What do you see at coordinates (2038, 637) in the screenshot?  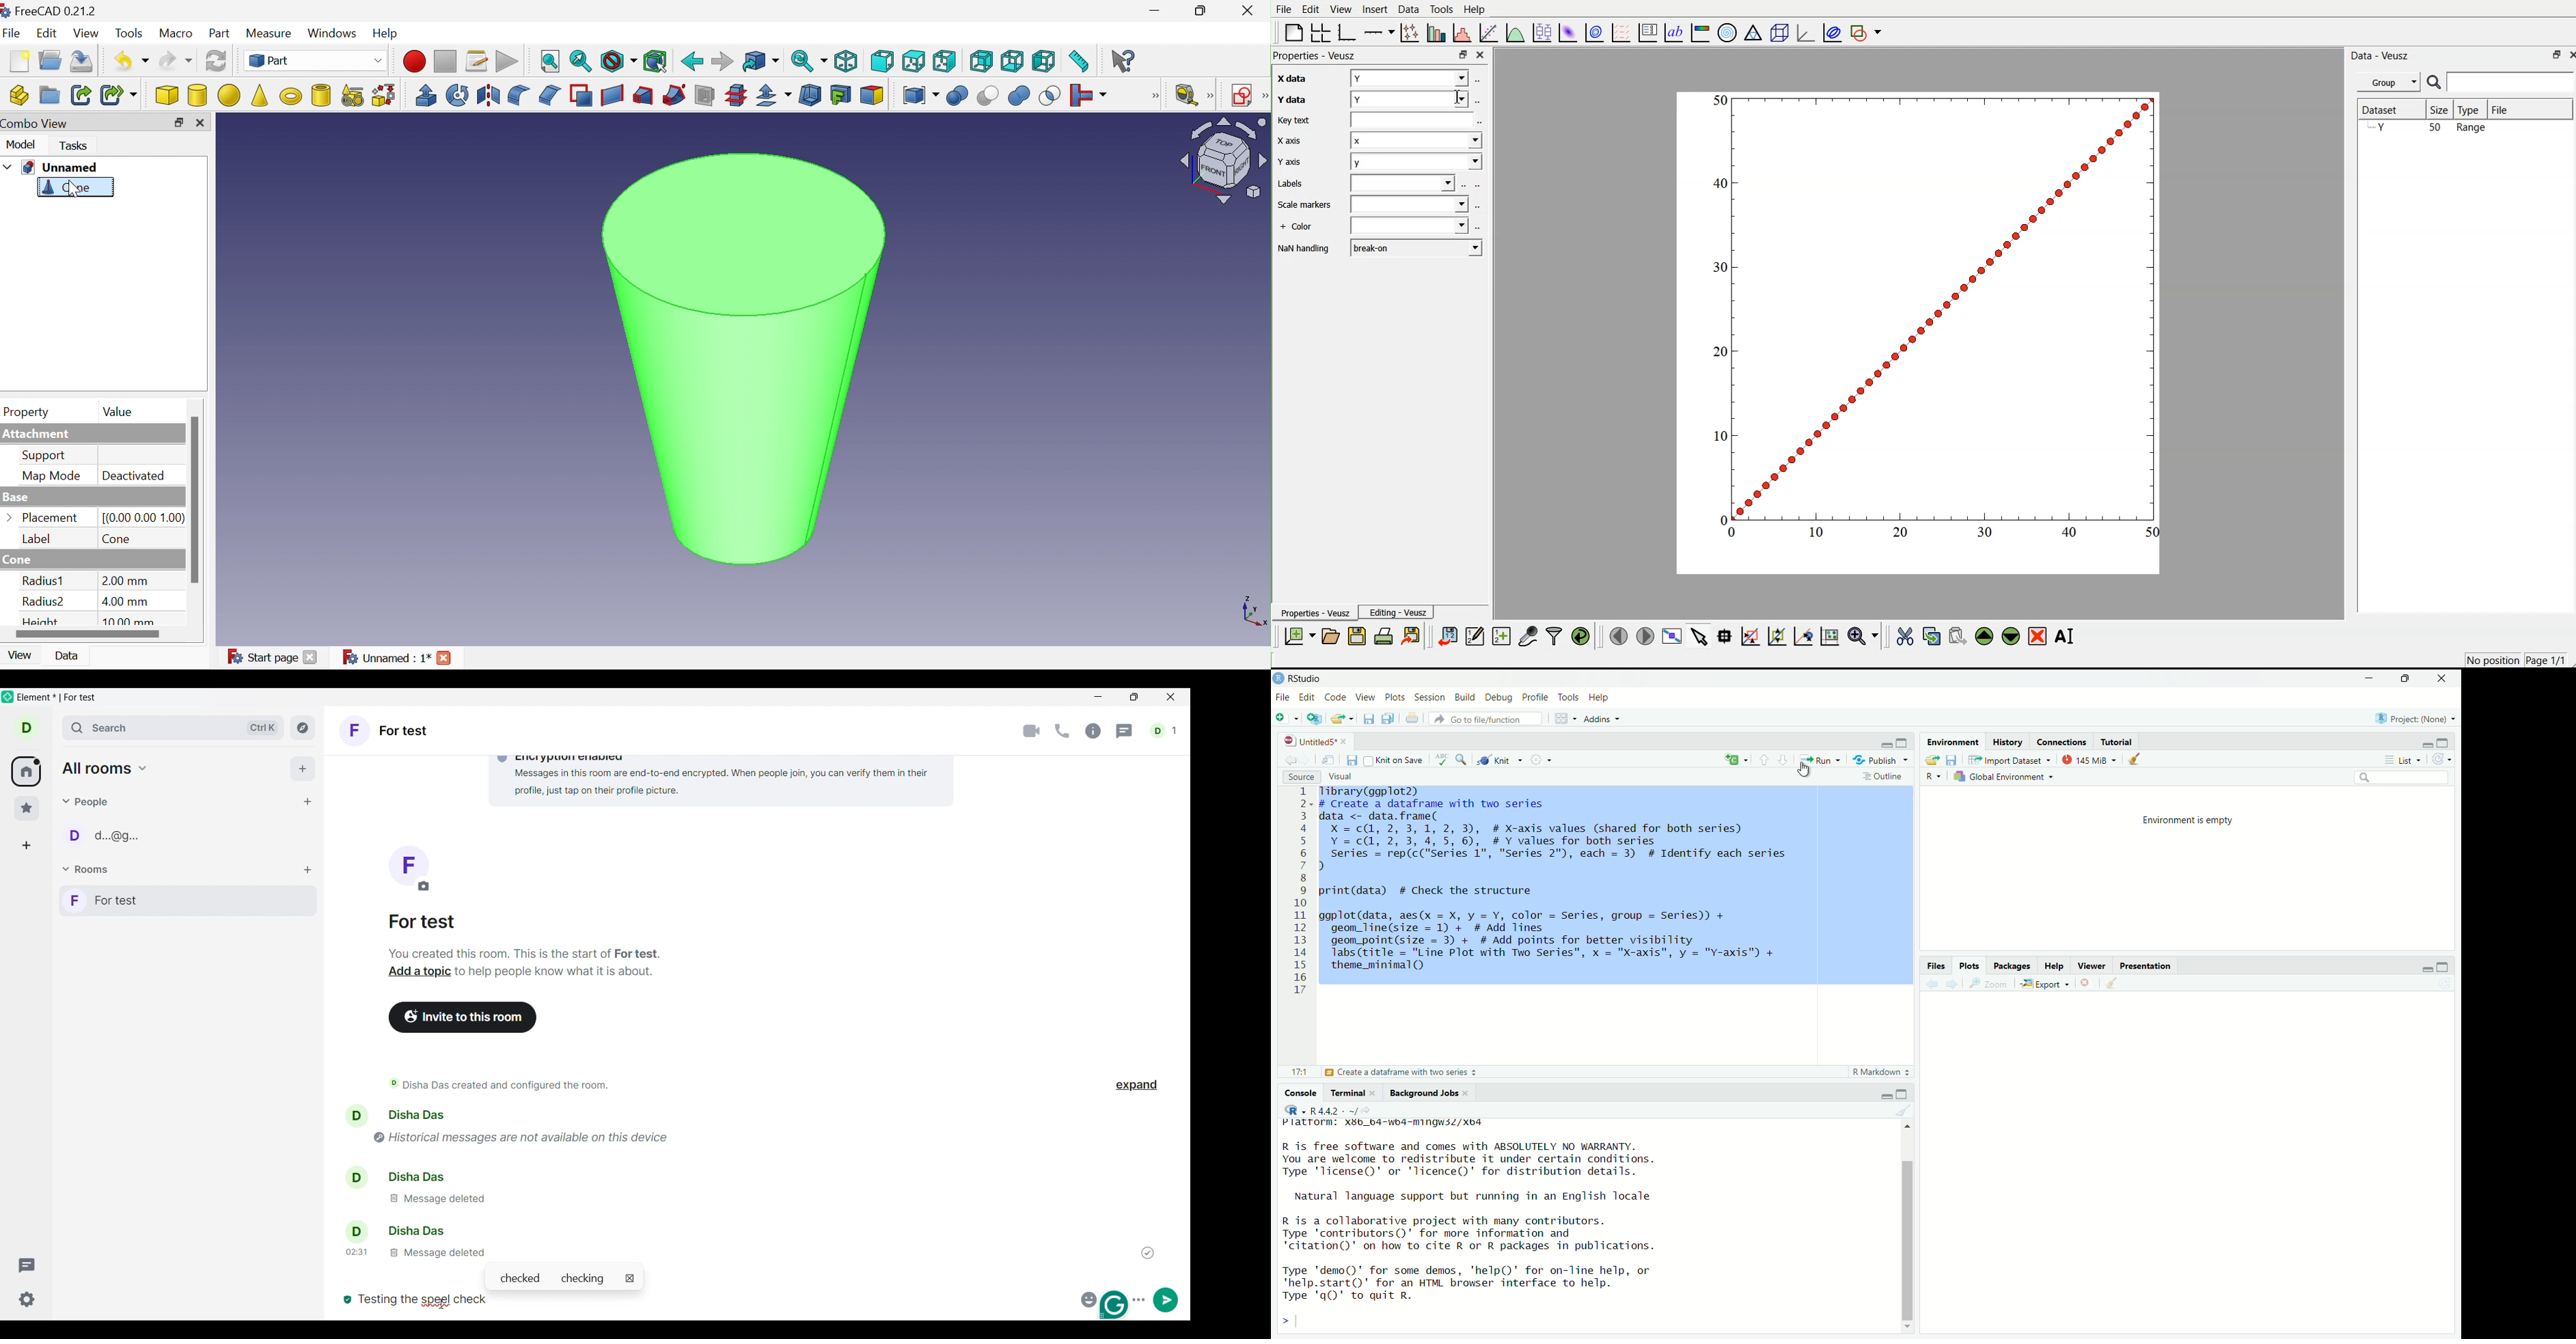 I see `remove the selected widgets` at bounding box center [2038, 637].